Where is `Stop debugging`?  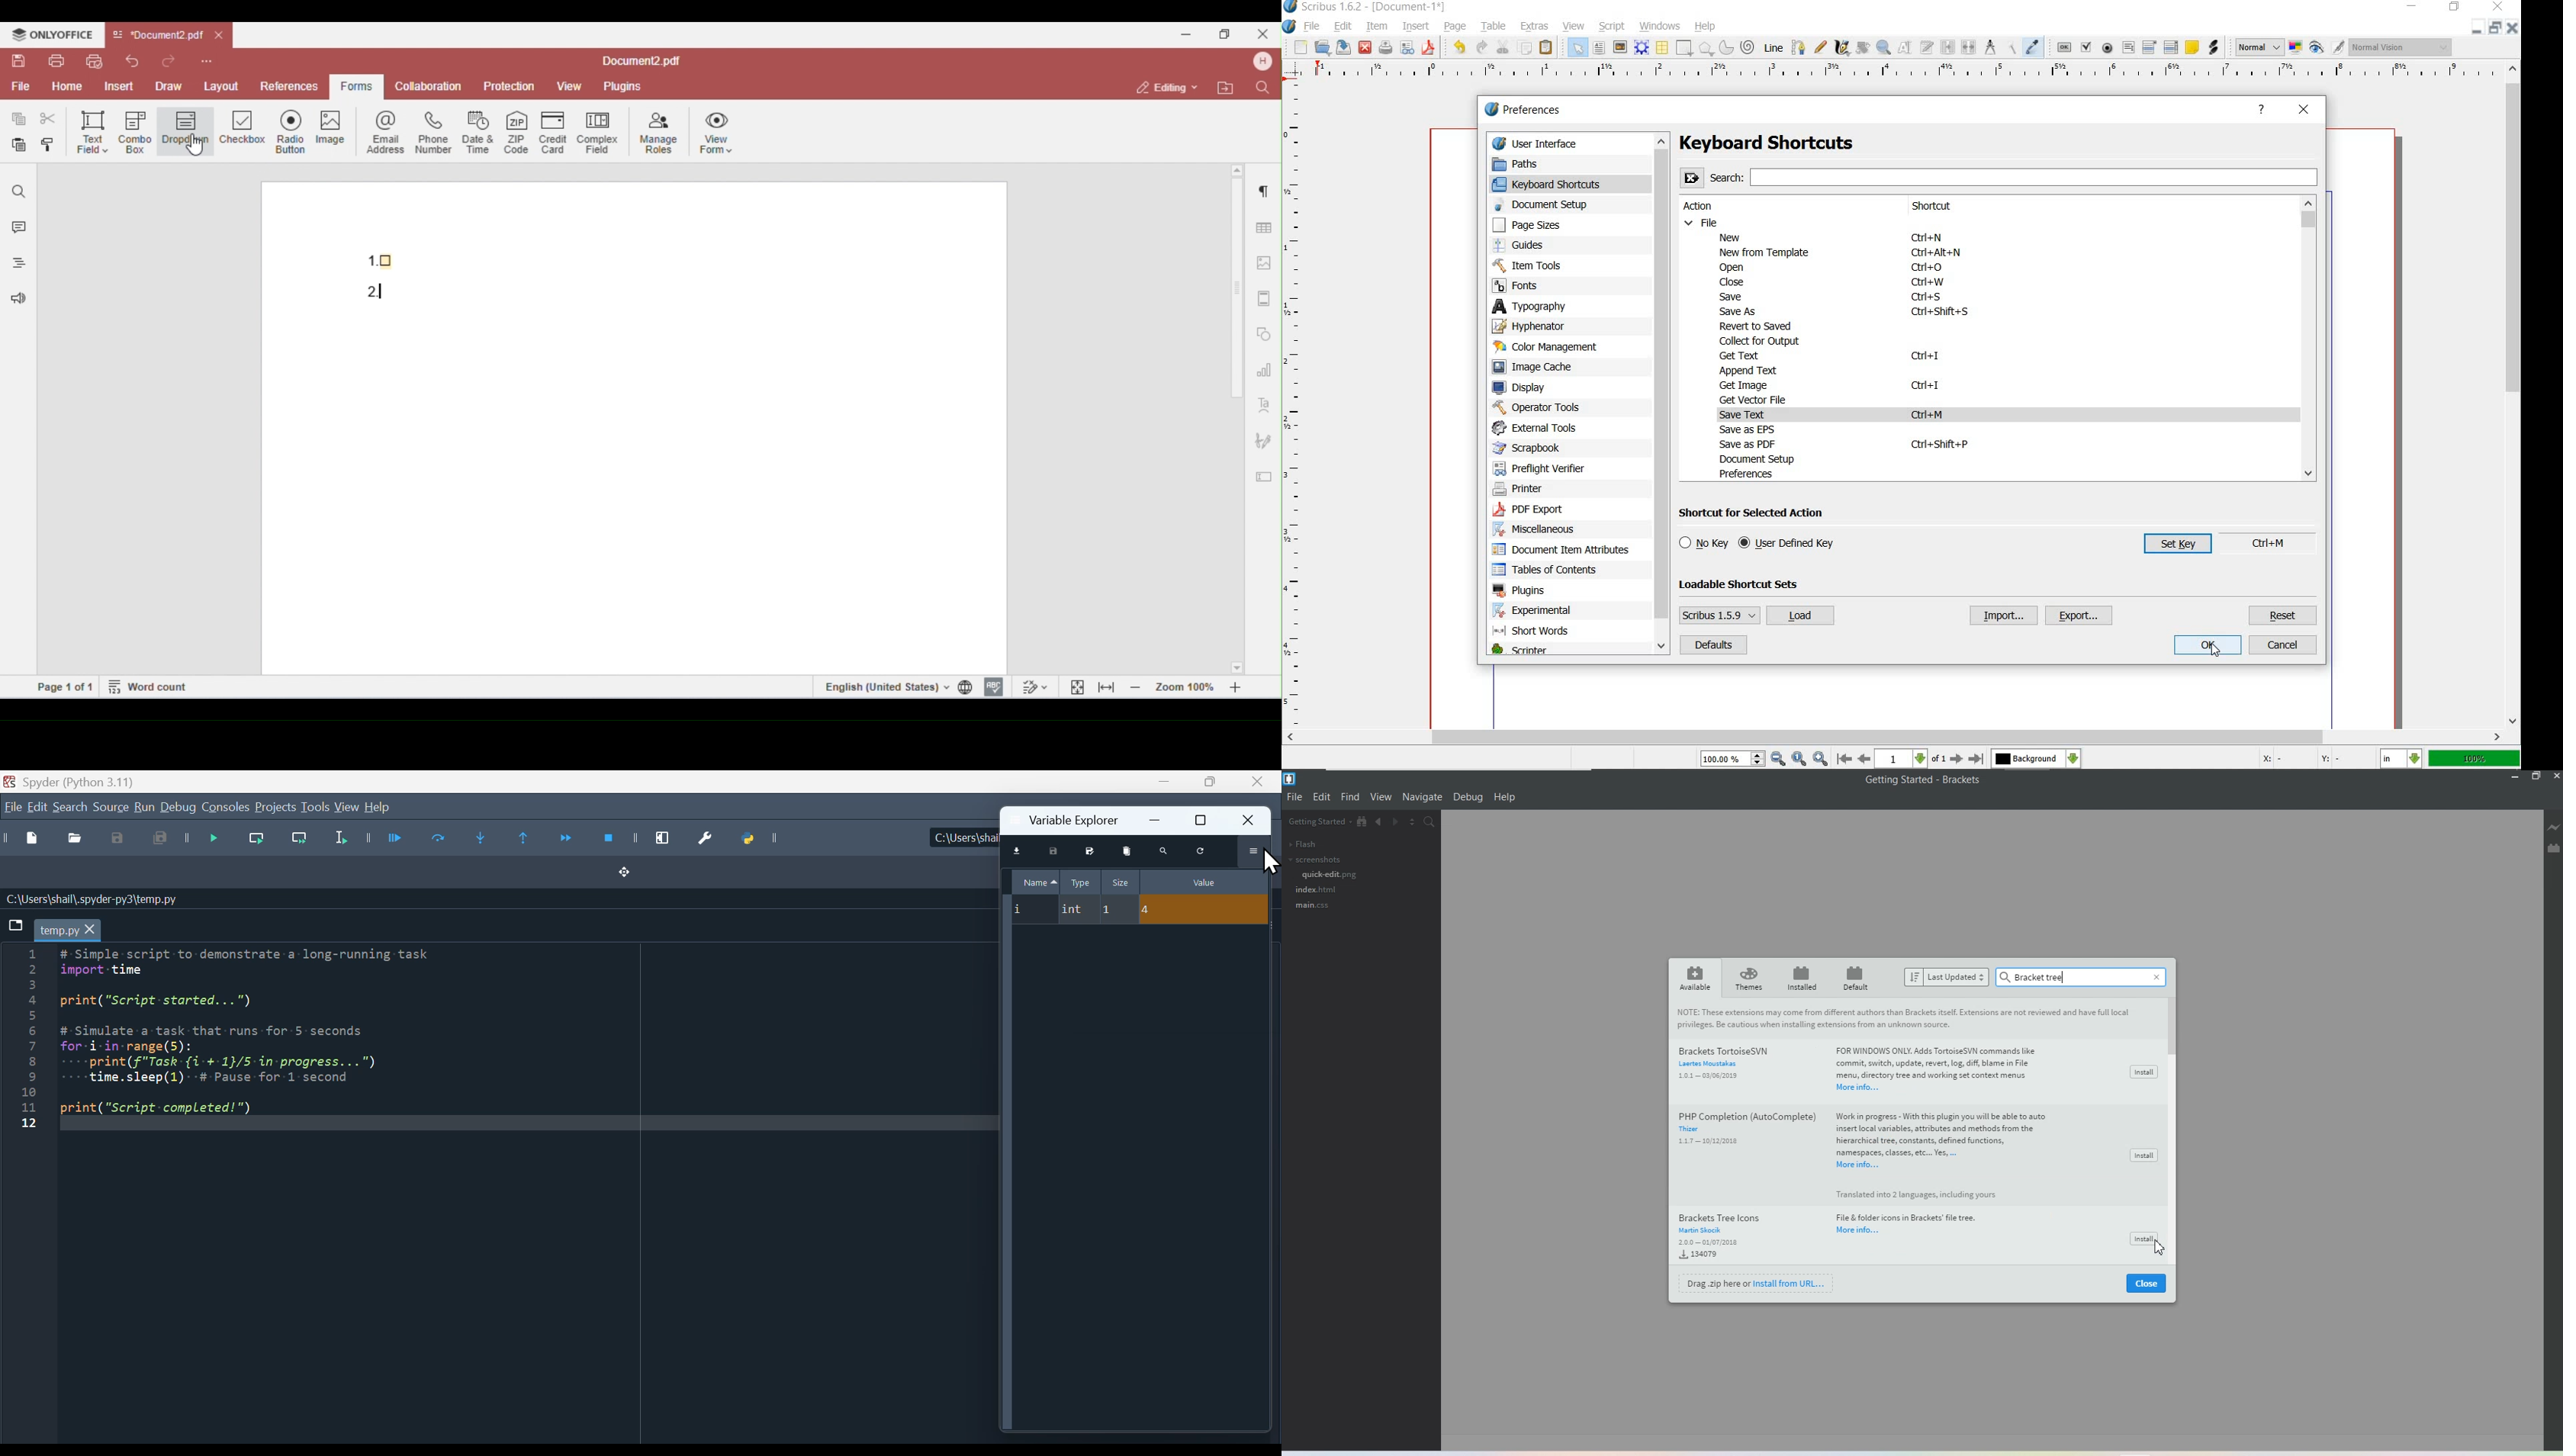 Stop debugging is located at coordinates (617, 838).